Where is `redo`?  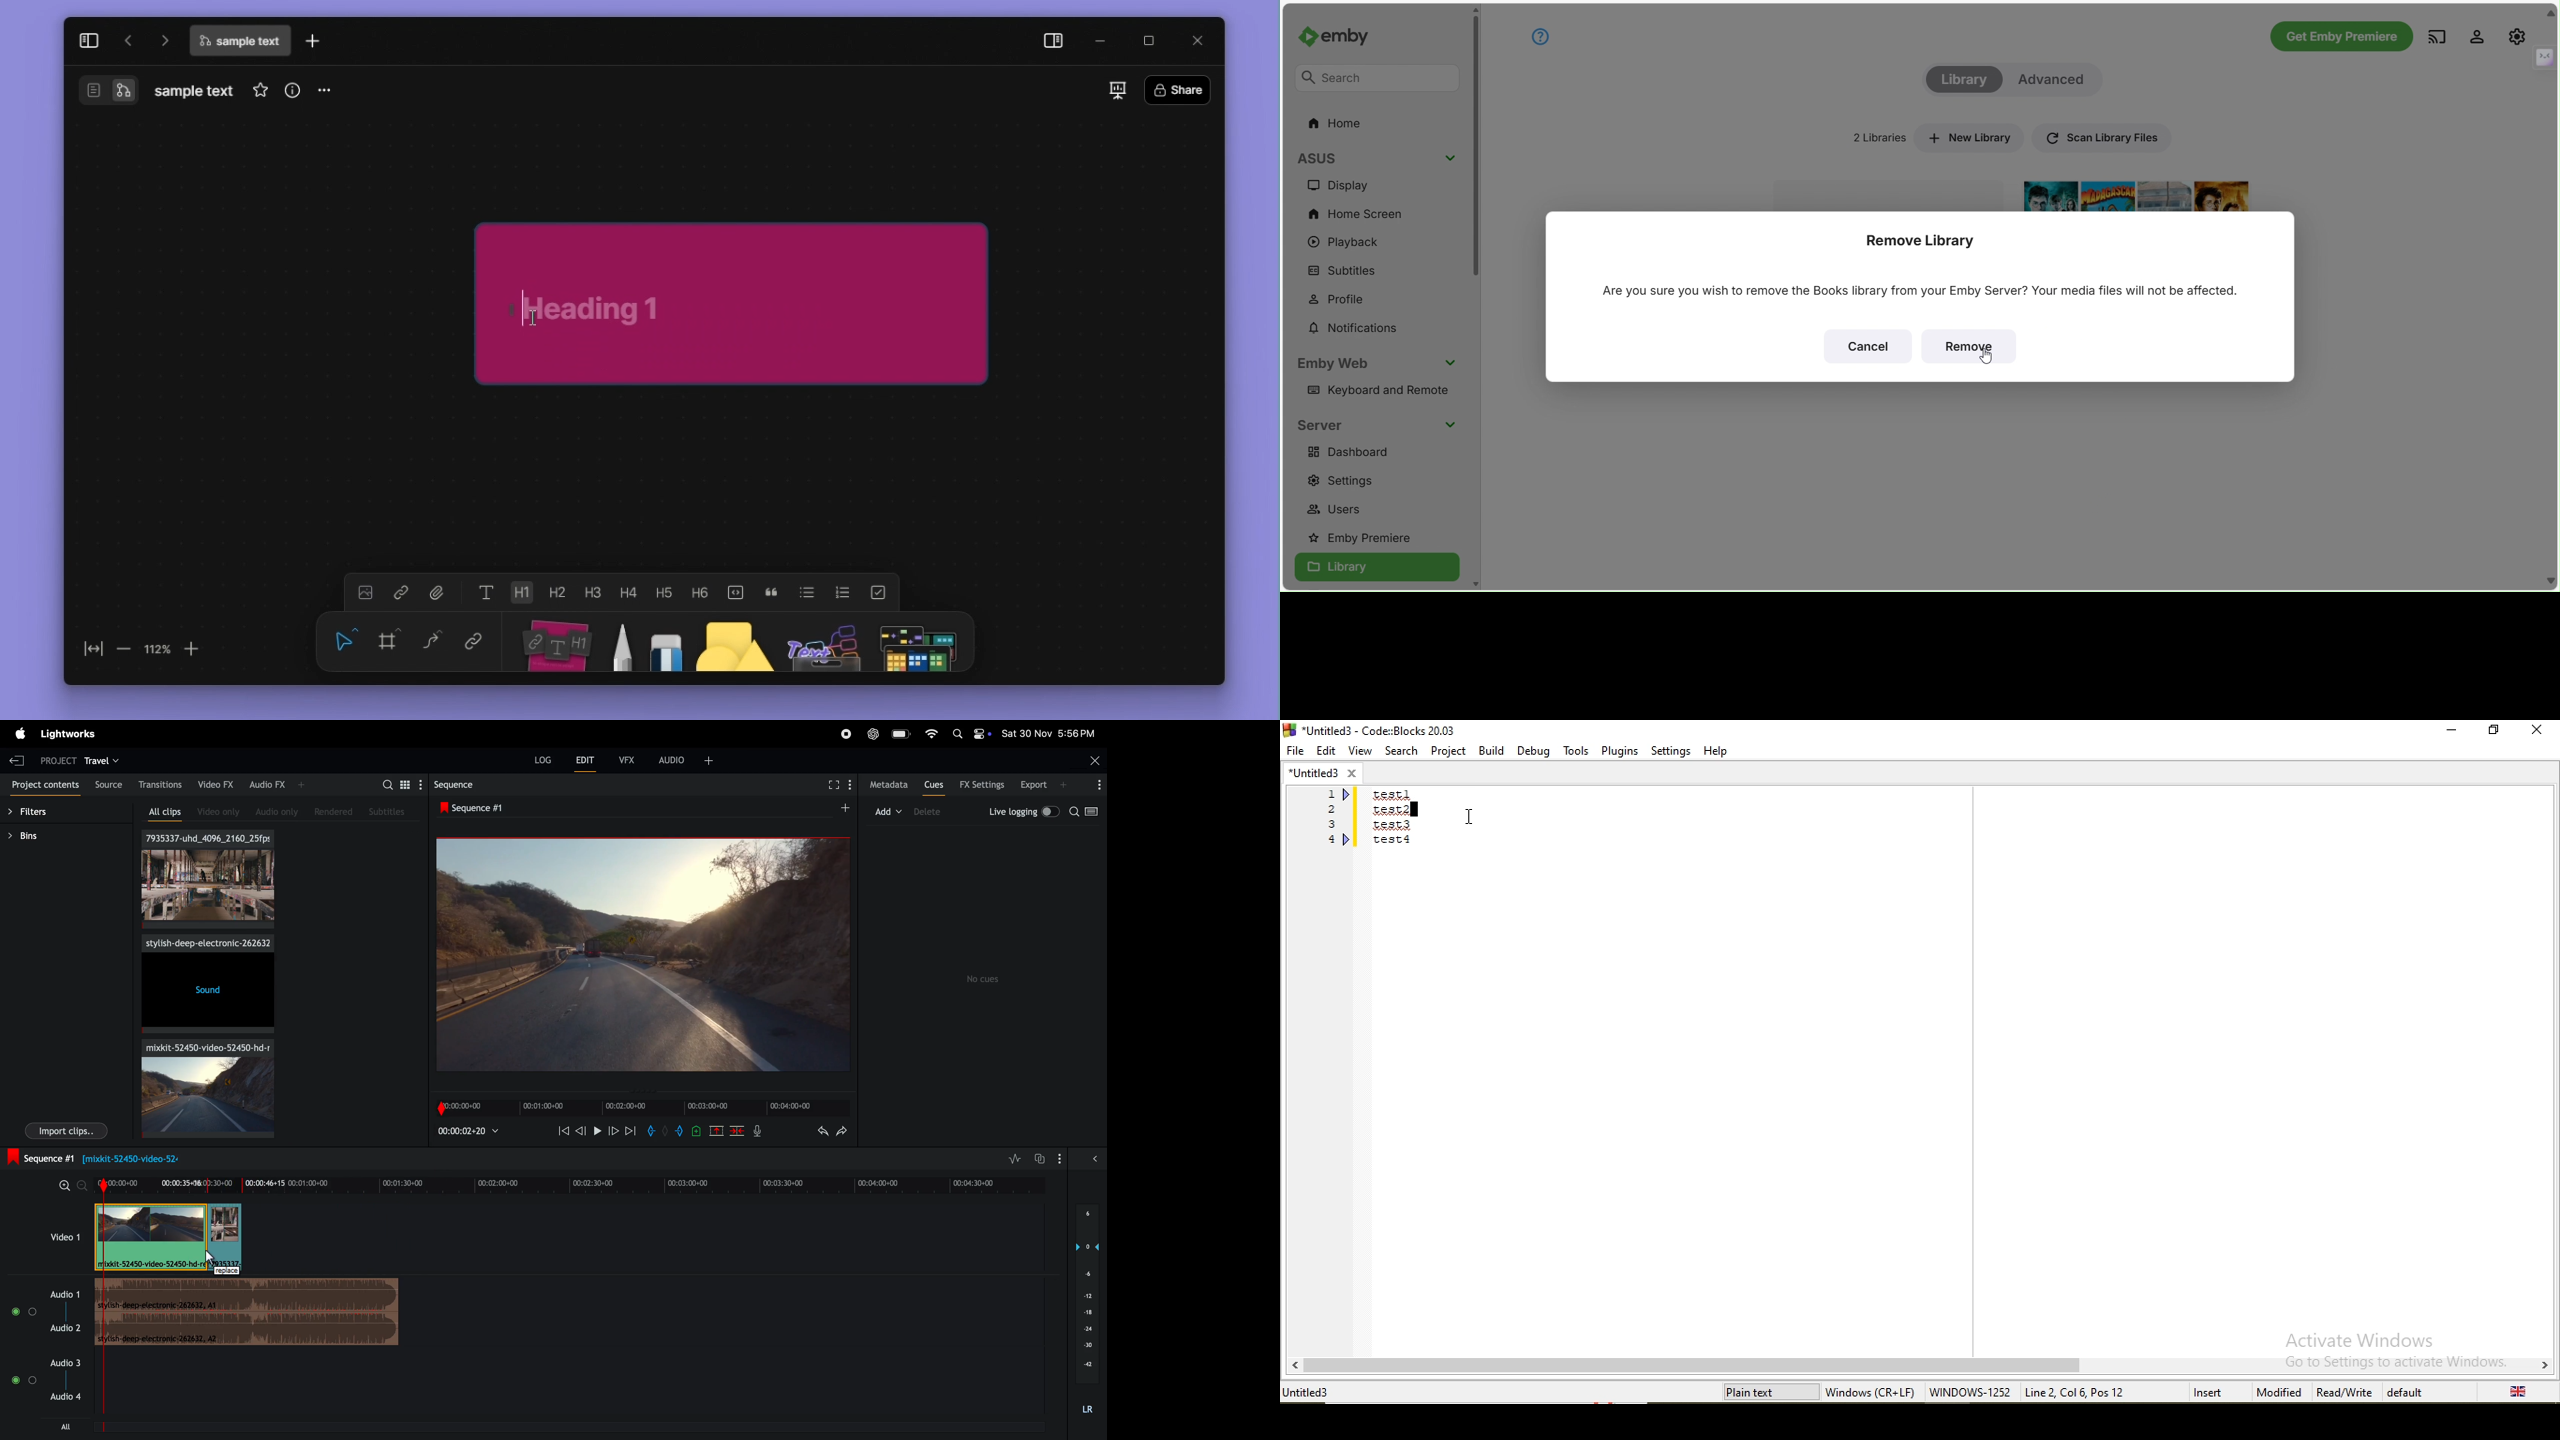 redo is located at coordinates (842, 1132).